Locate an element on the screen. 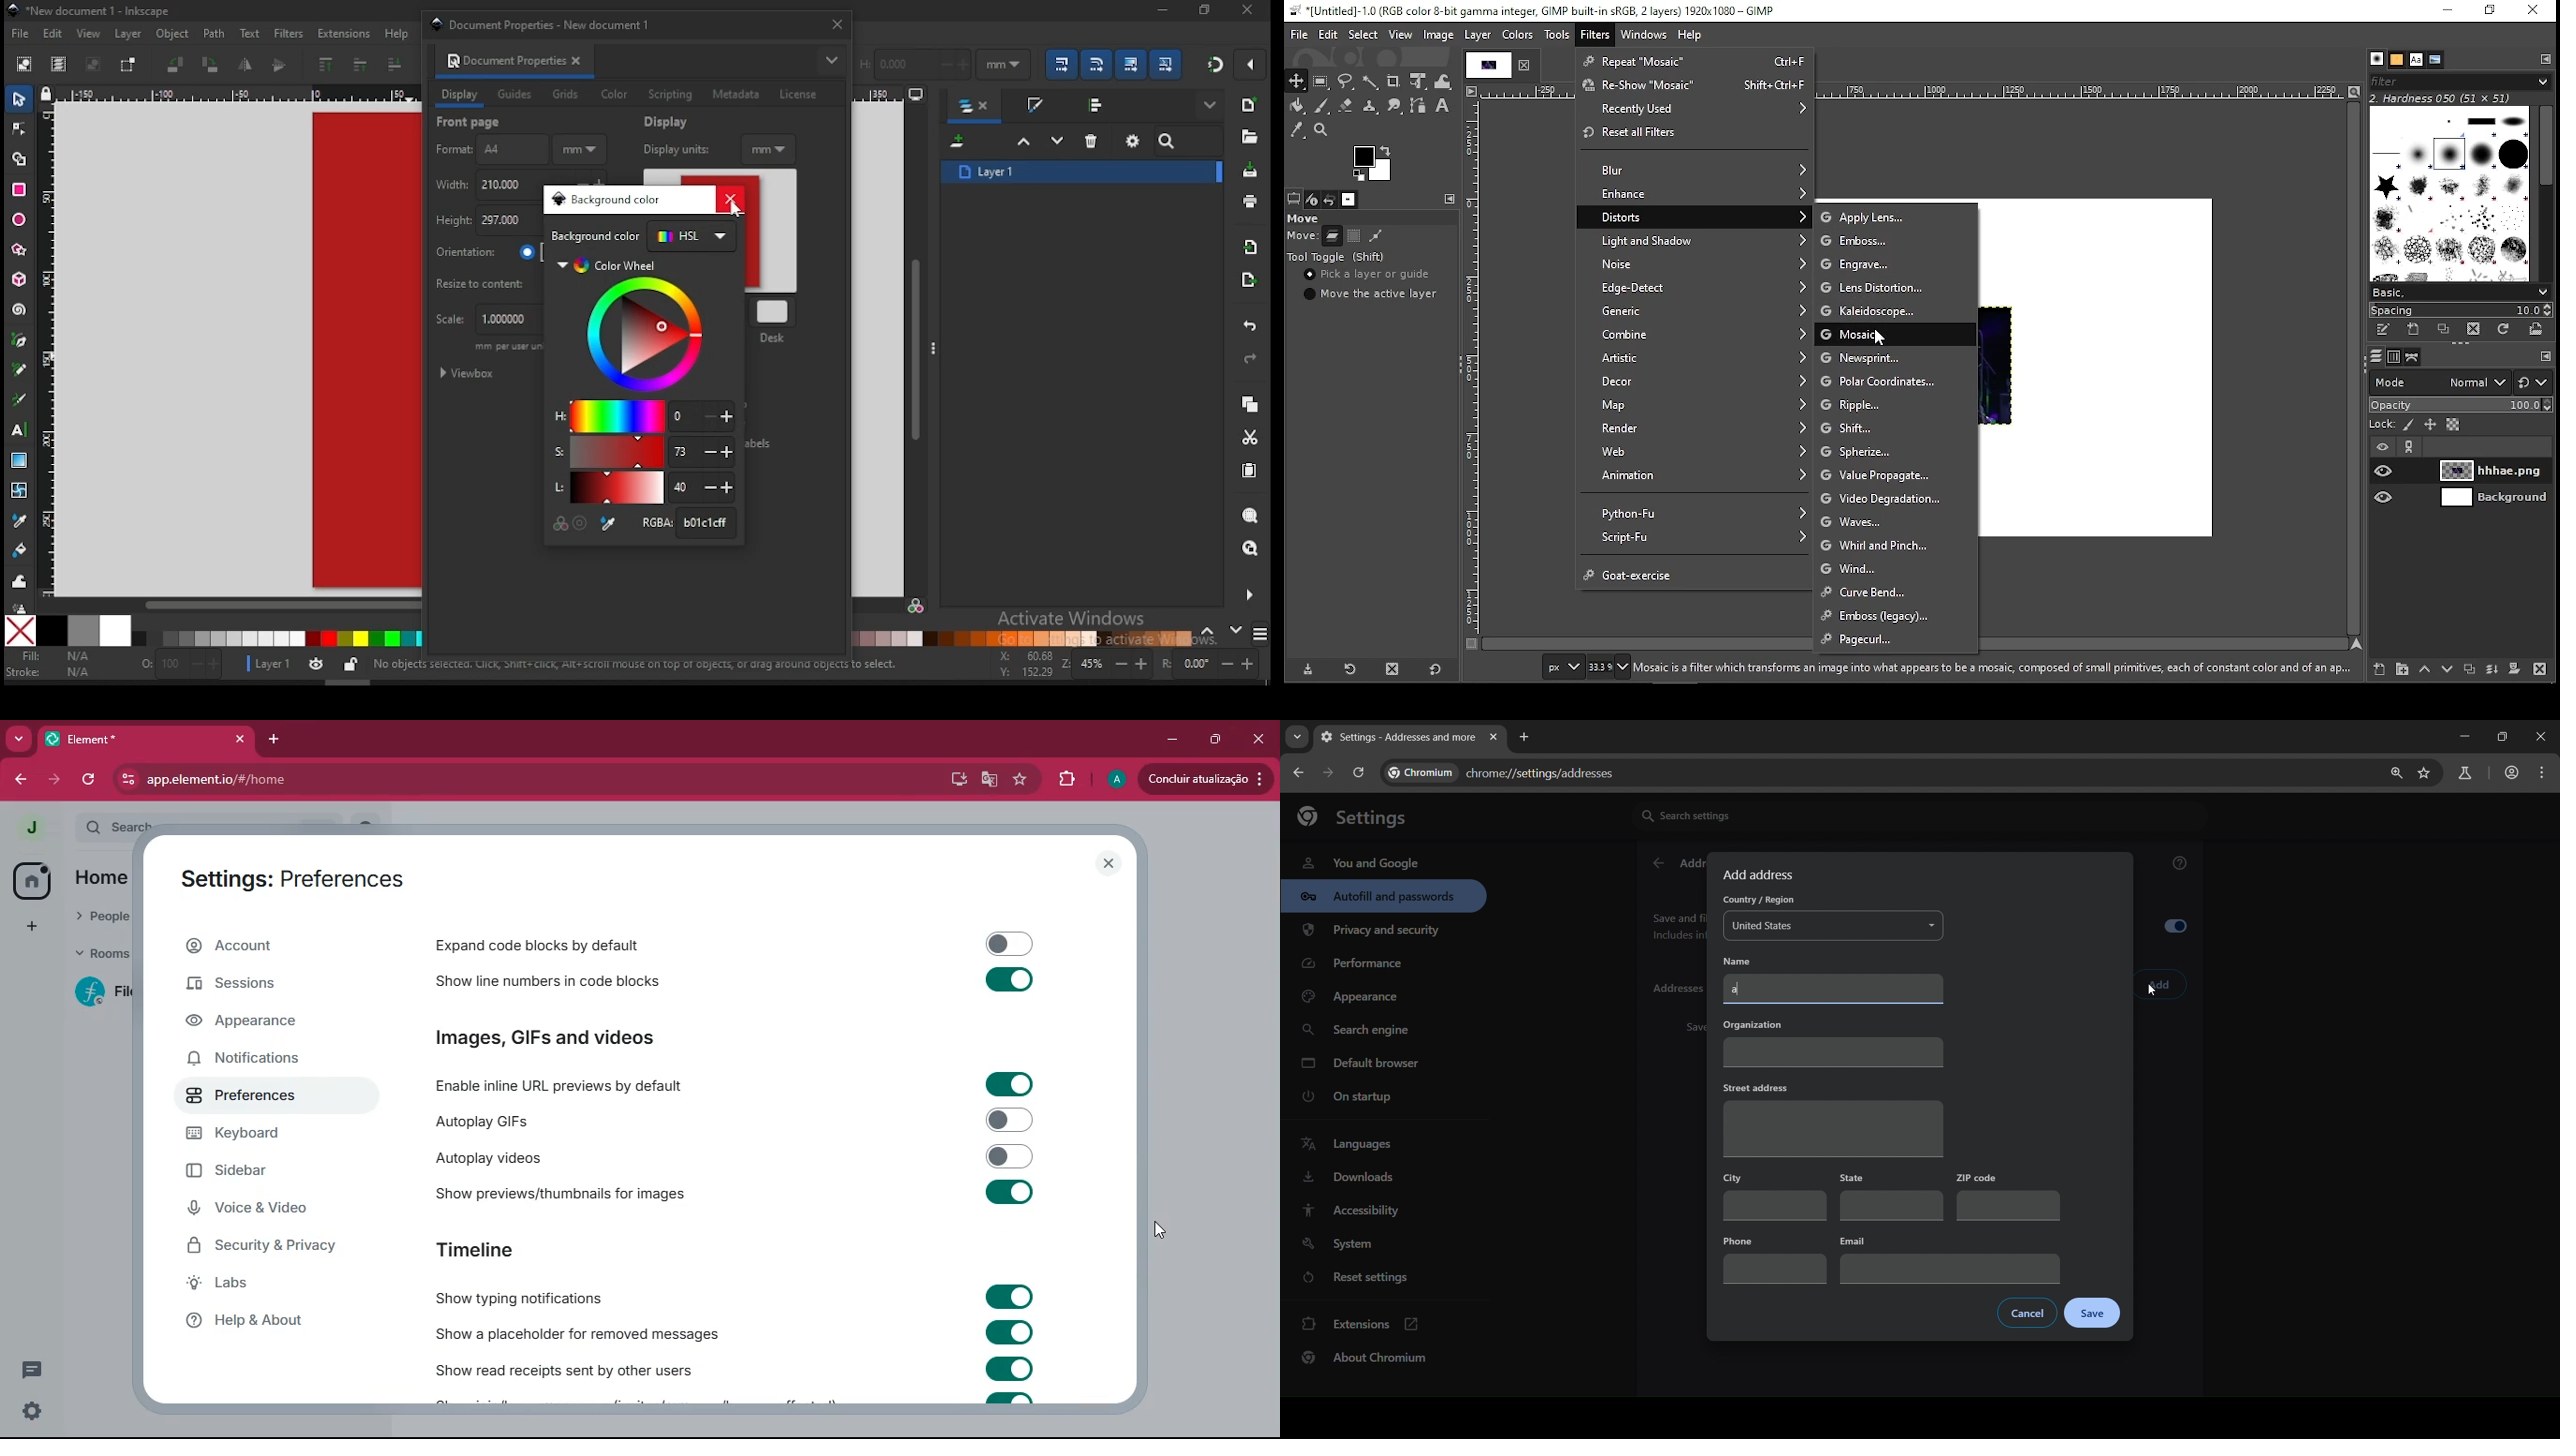 This screenshot has height=1456, width=2576. tools is located at coordinates (1558, 37).